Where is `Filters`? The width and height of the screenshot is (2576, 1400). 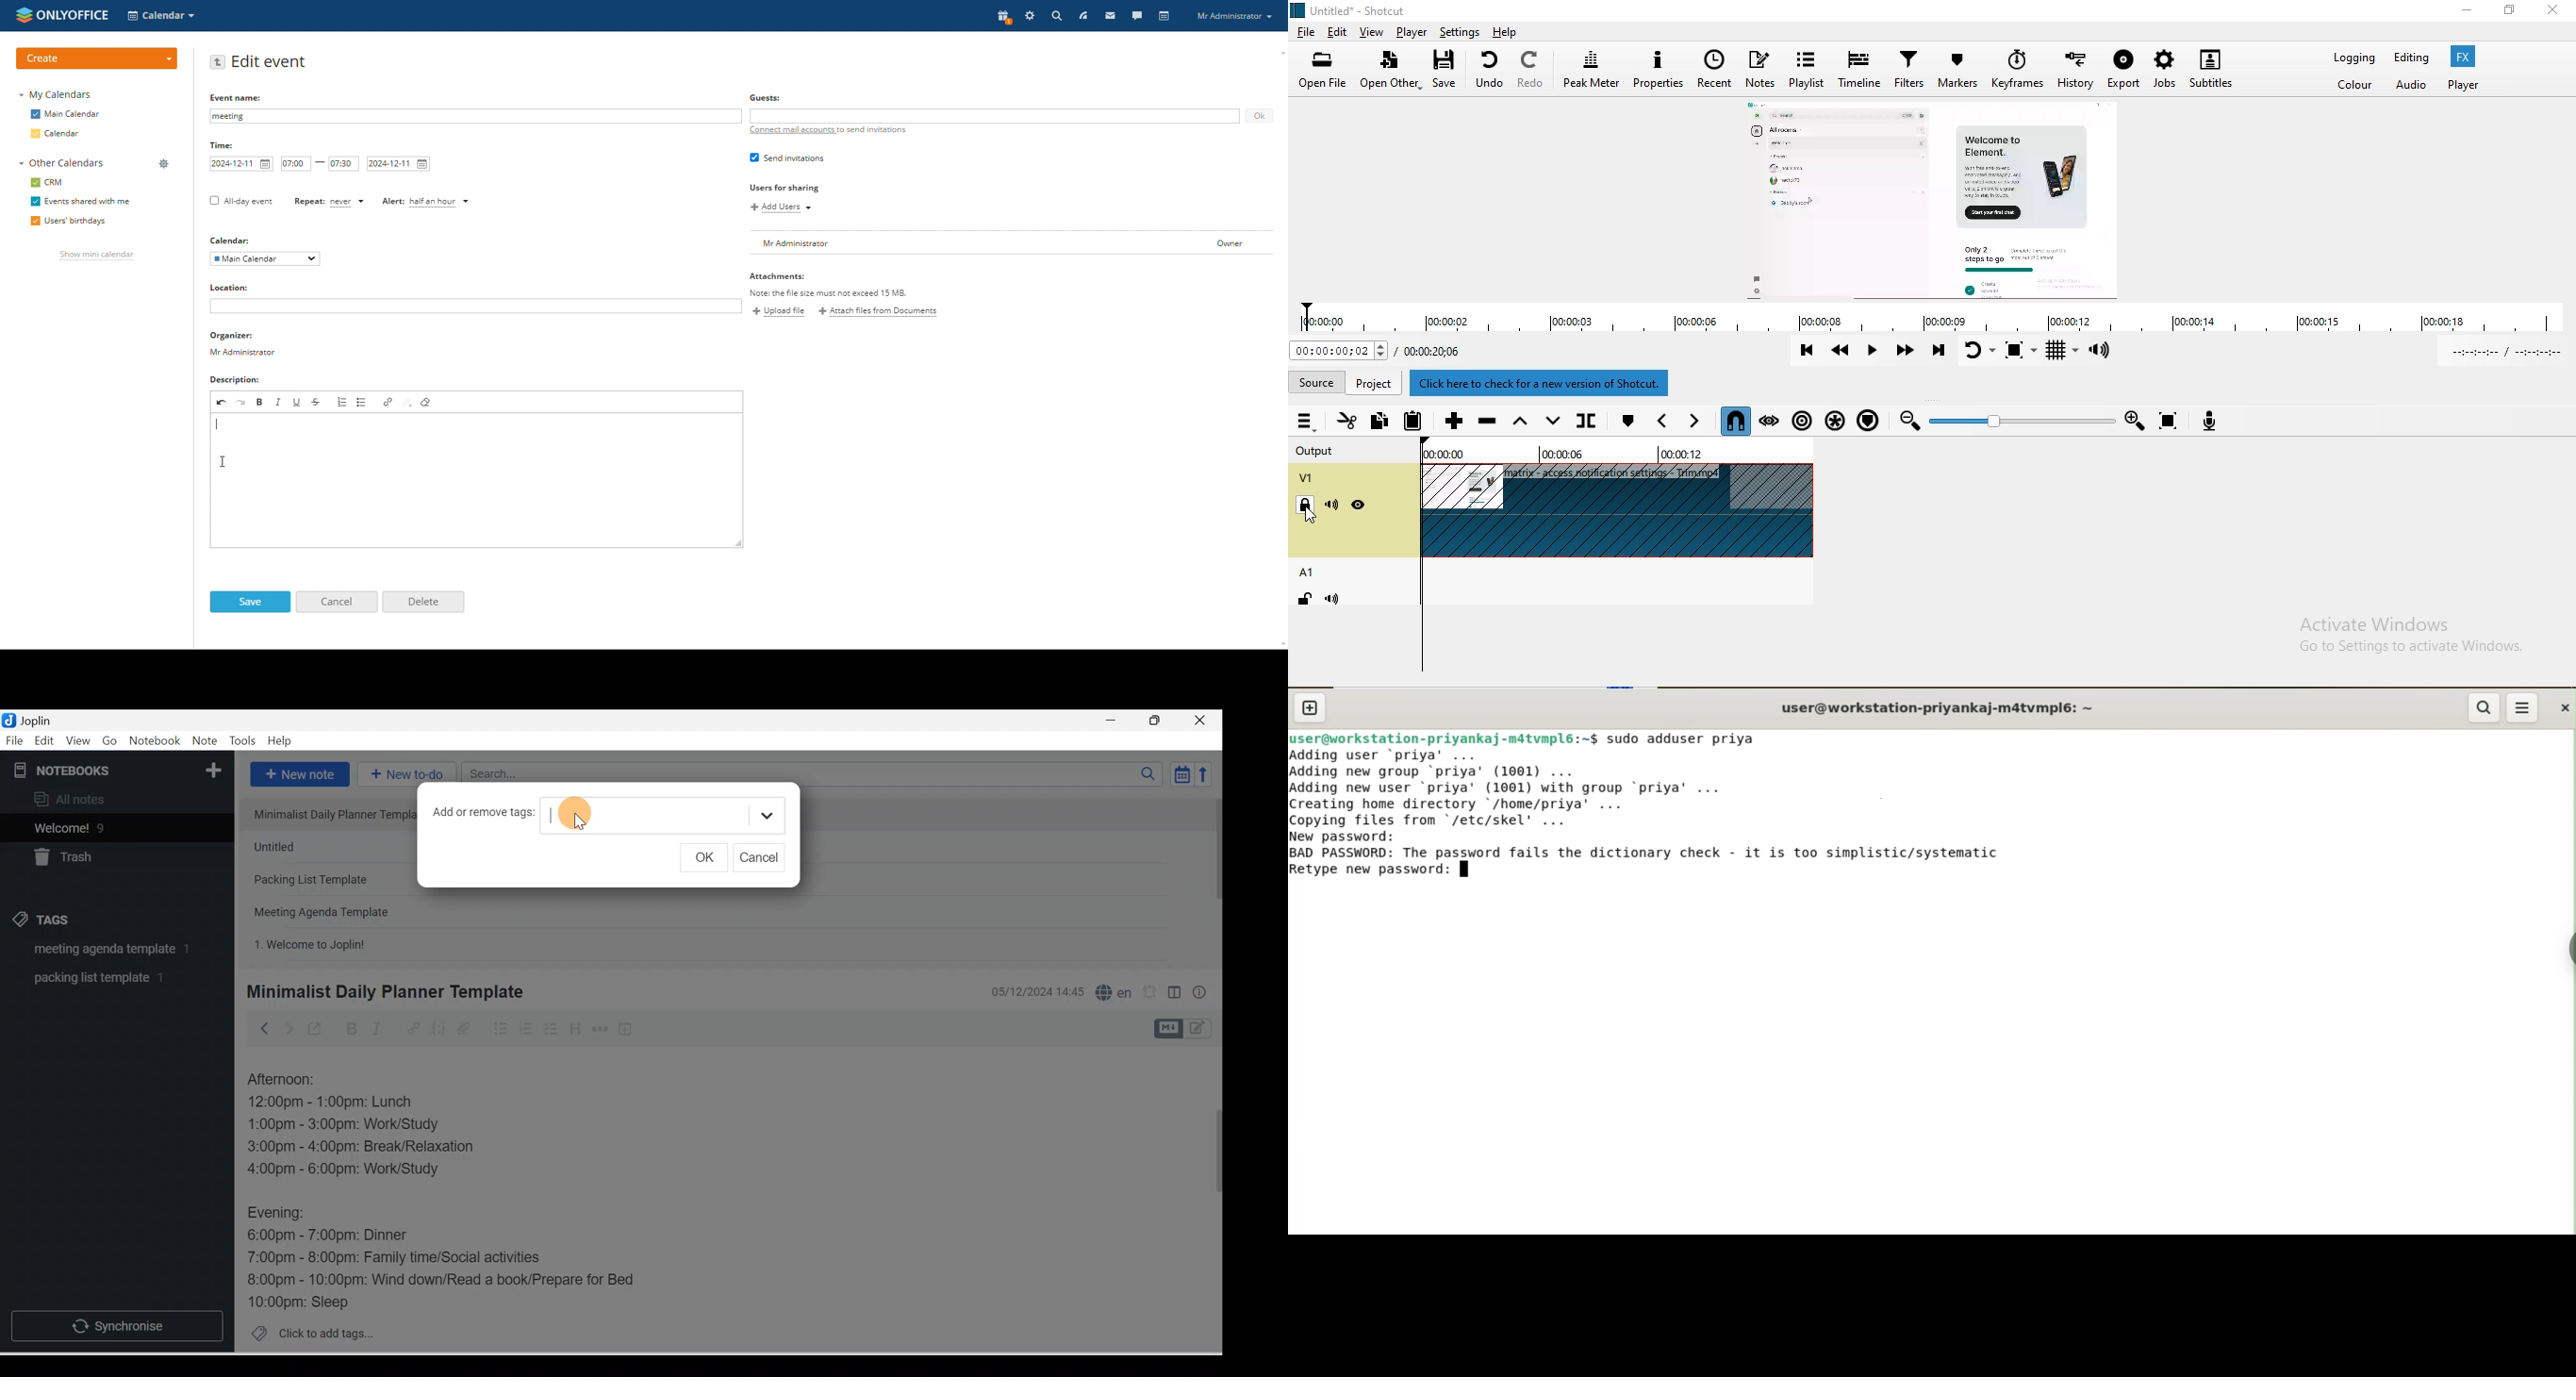
Filters is located at coordinates (1912, 69).